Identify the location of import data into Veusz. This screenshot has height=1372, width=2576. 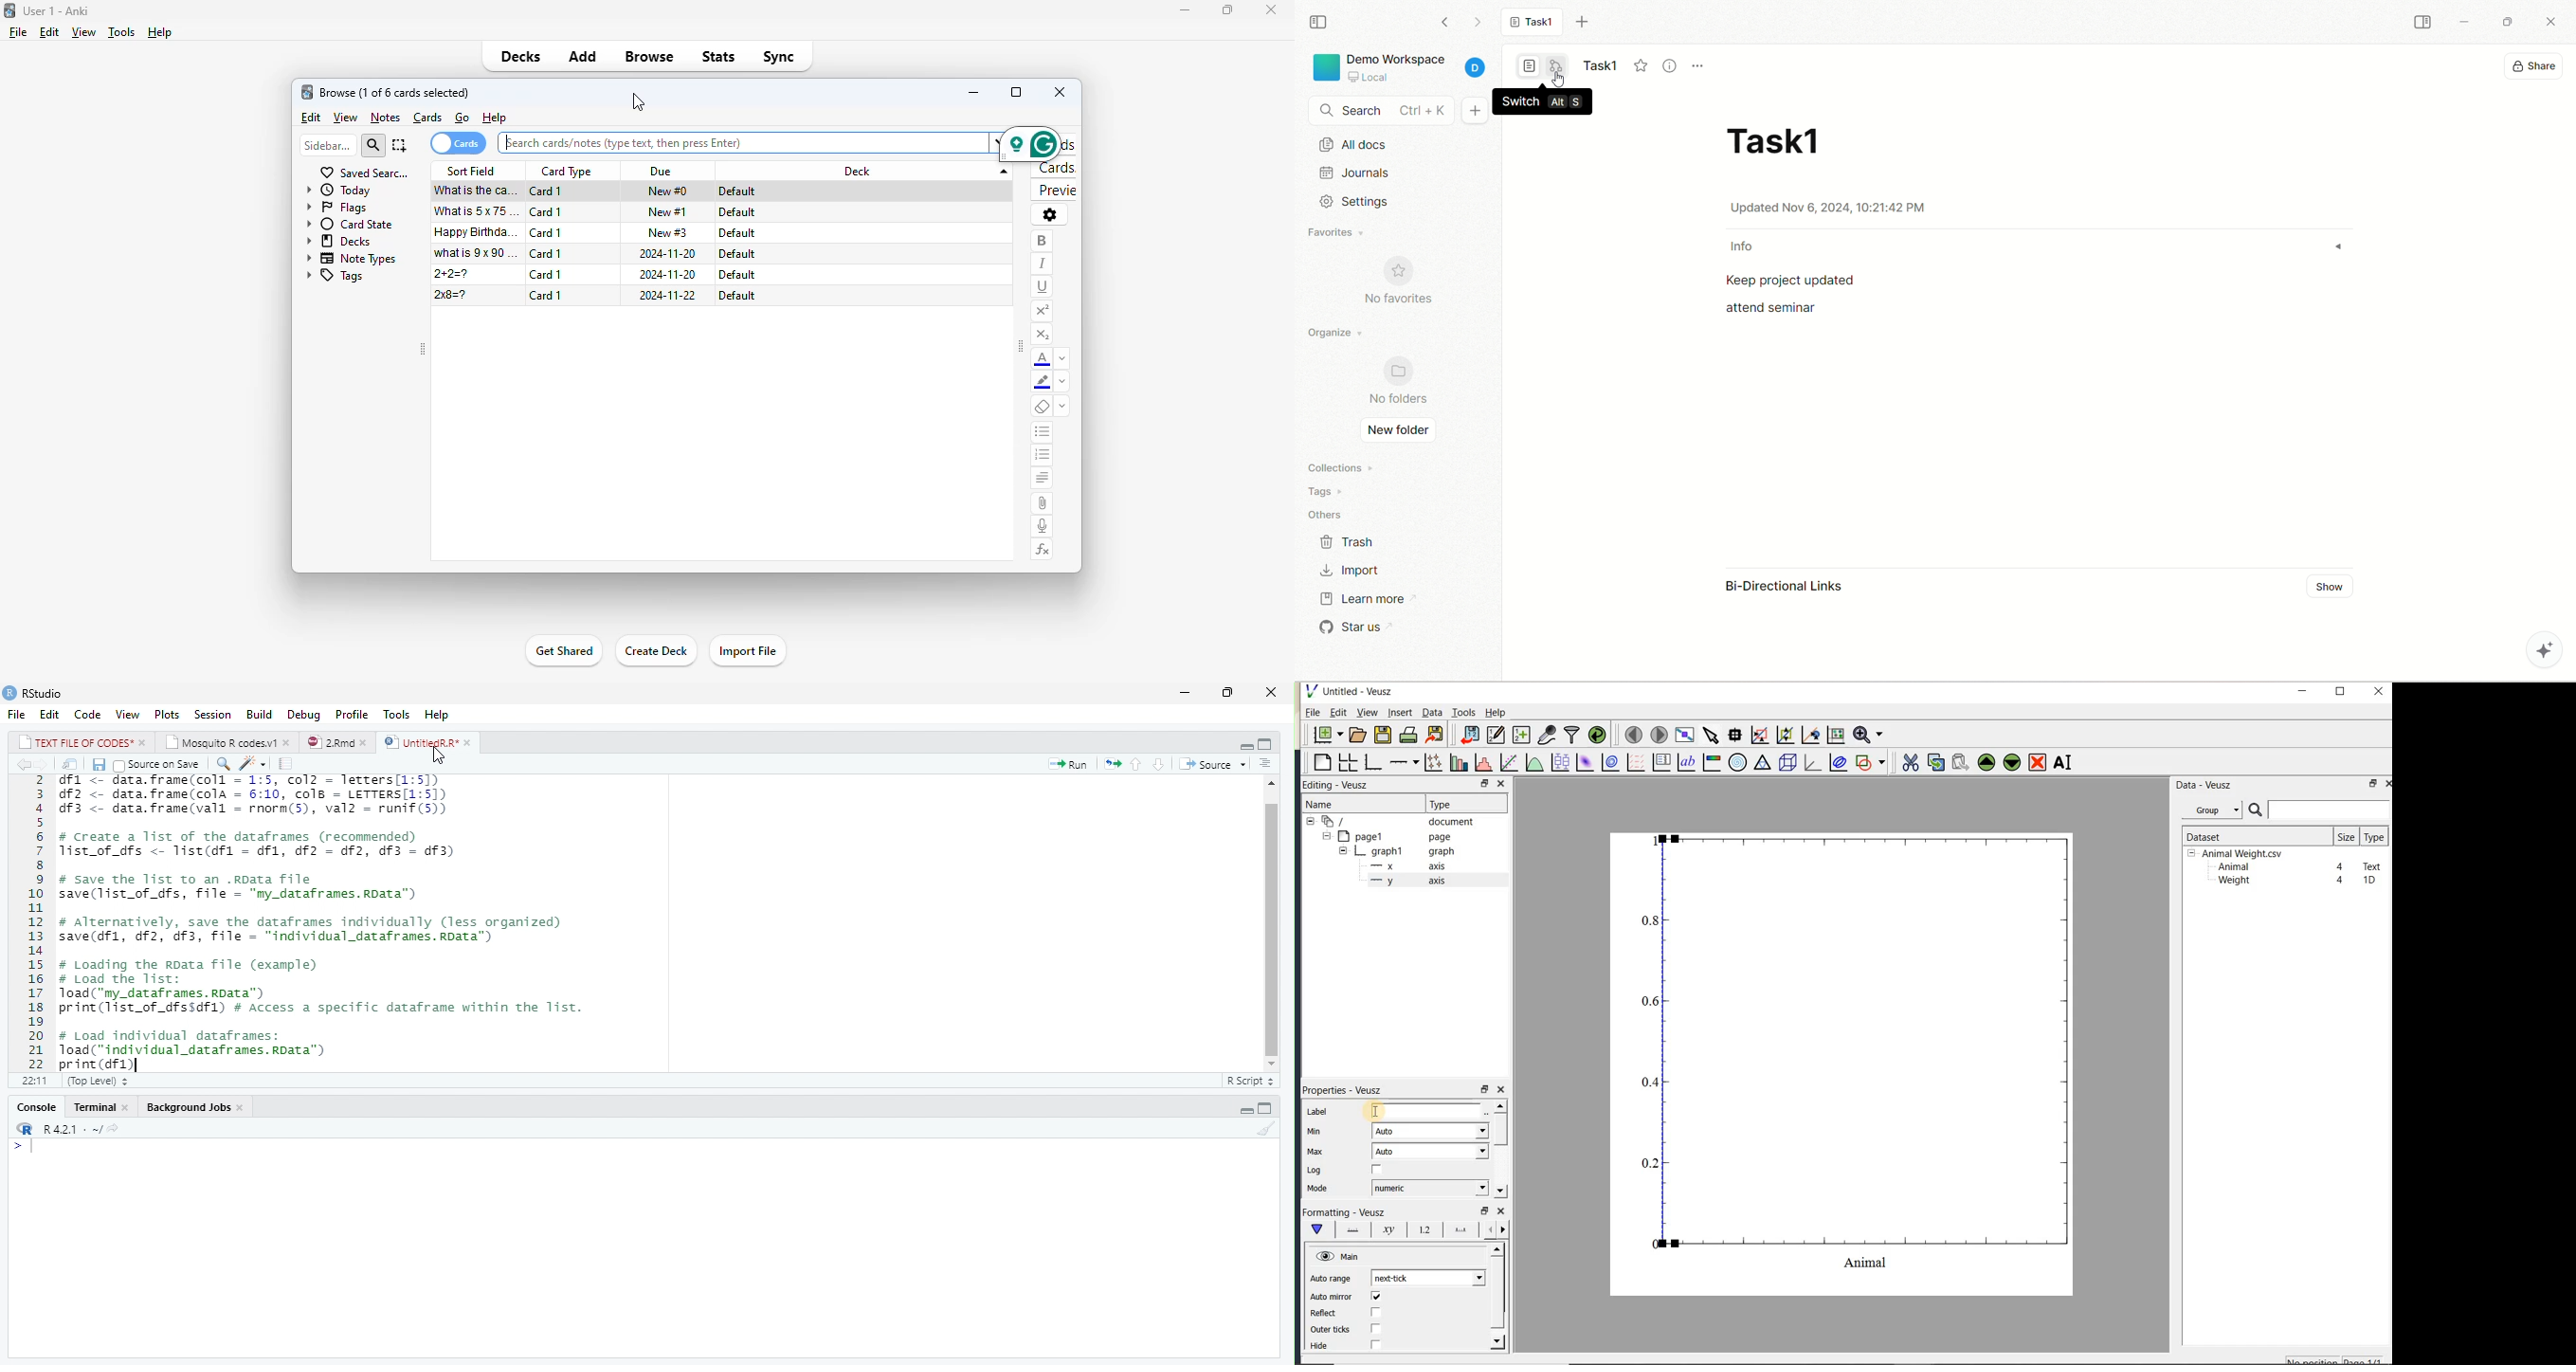
(1470, 735).